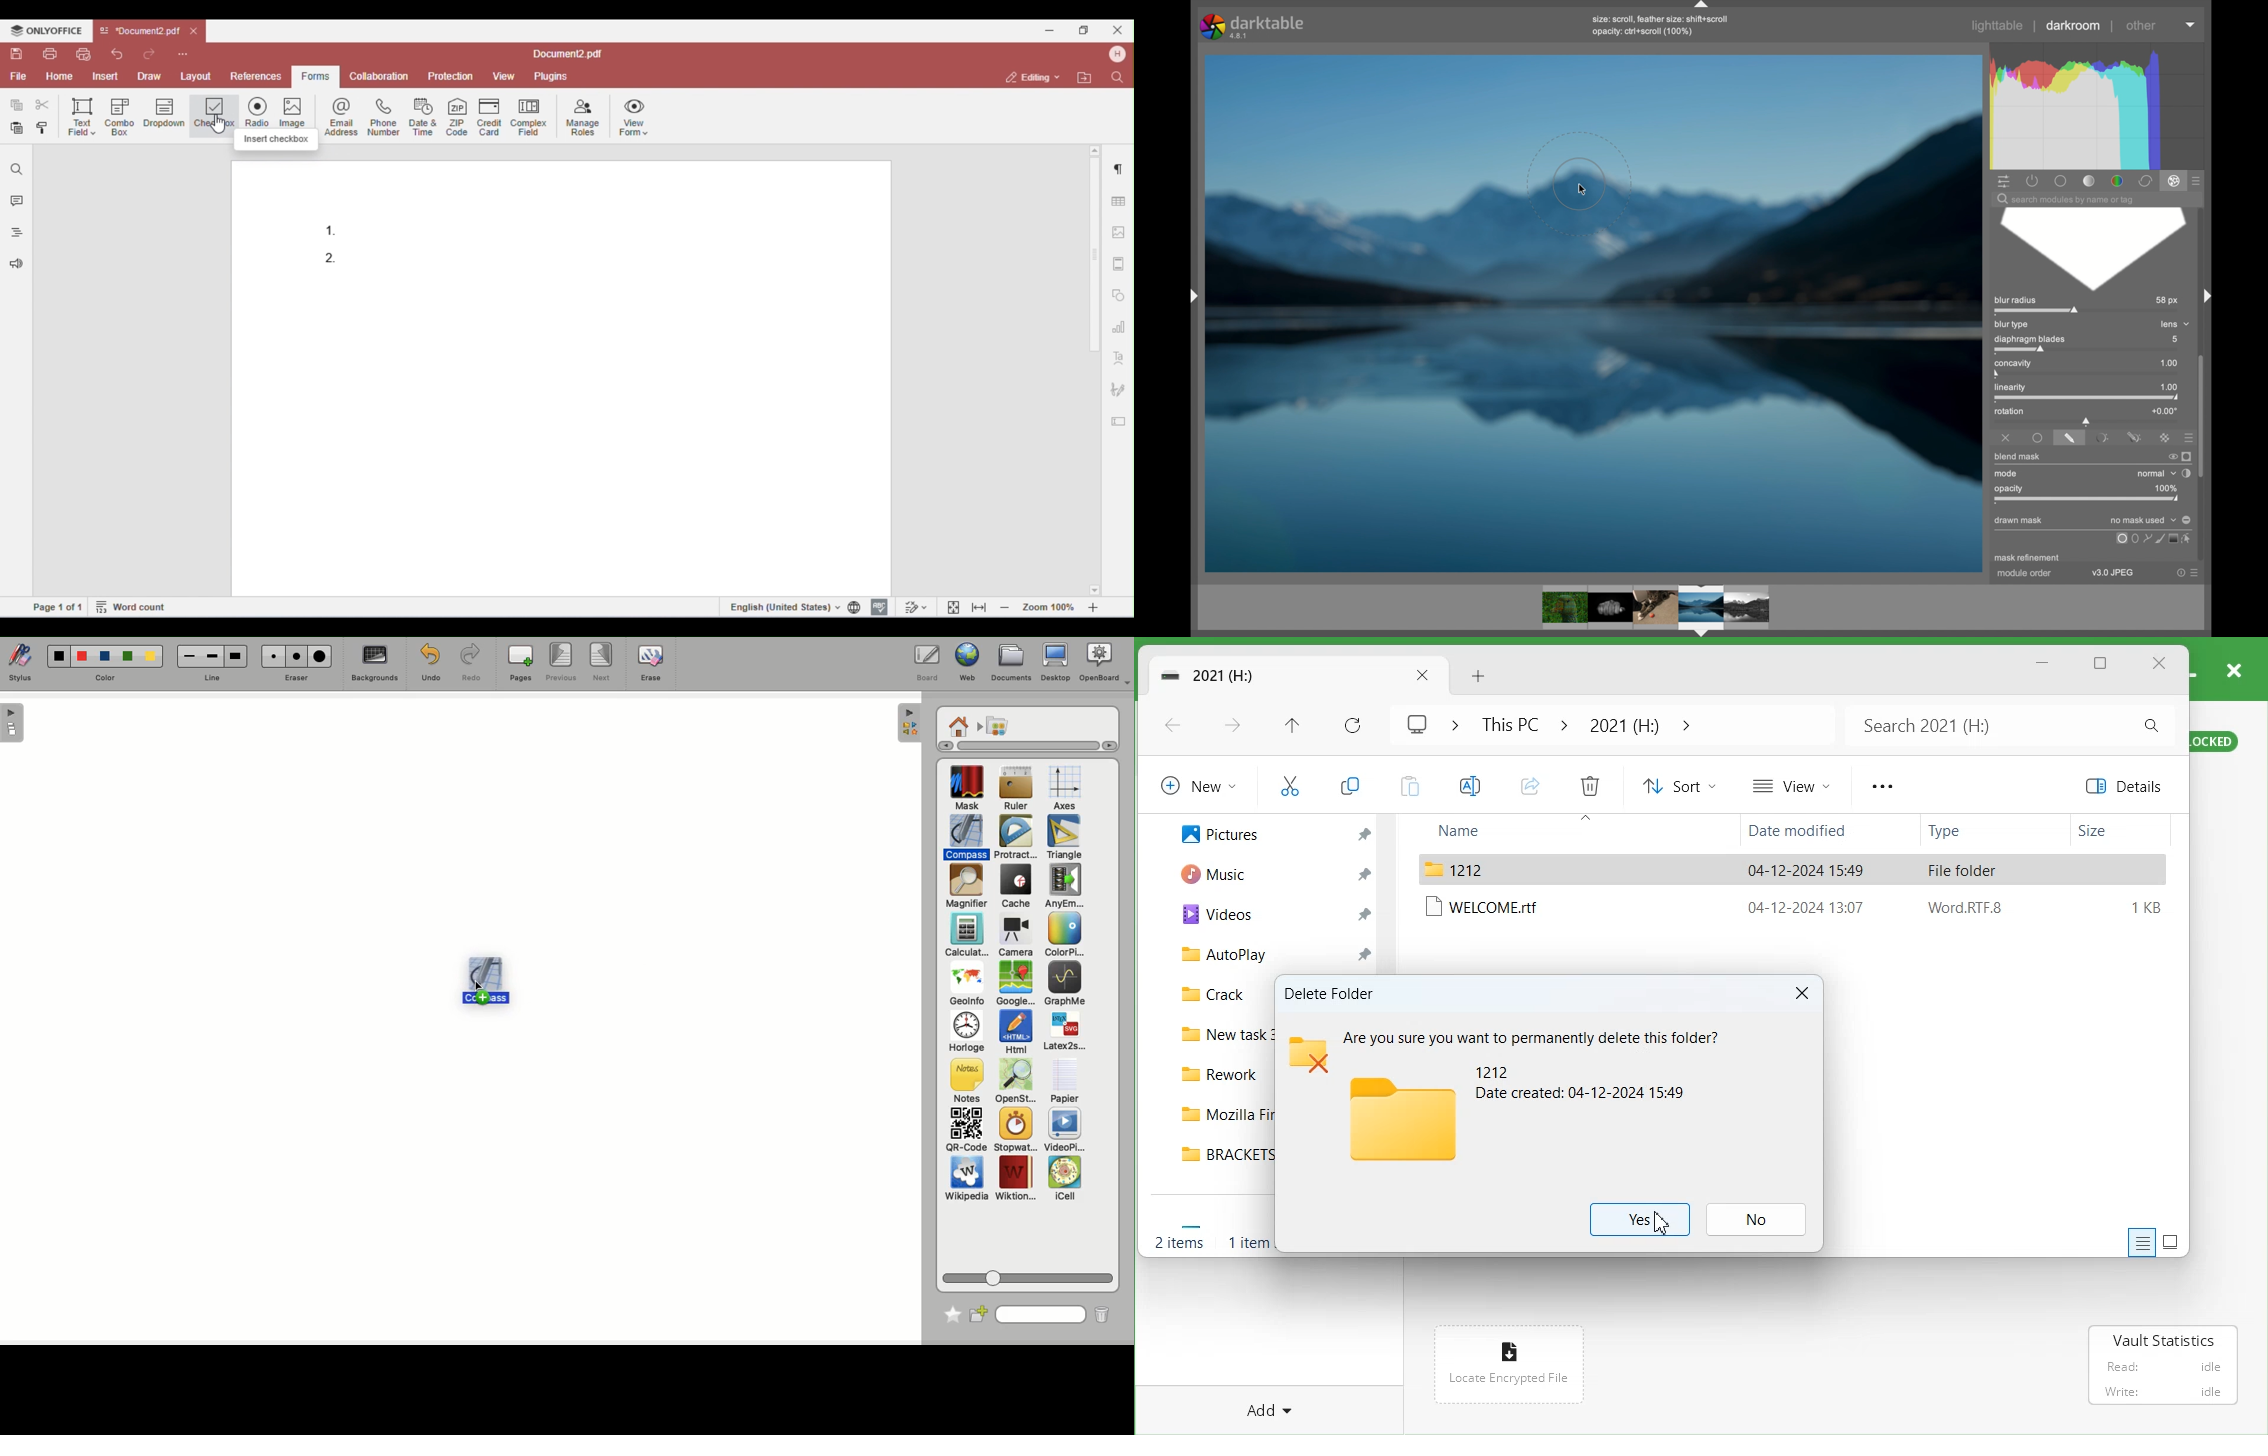 The image size is (2268, 1456). Describe the element at coordinates (2116, 181) in the screenshot. I see `color` at that location.